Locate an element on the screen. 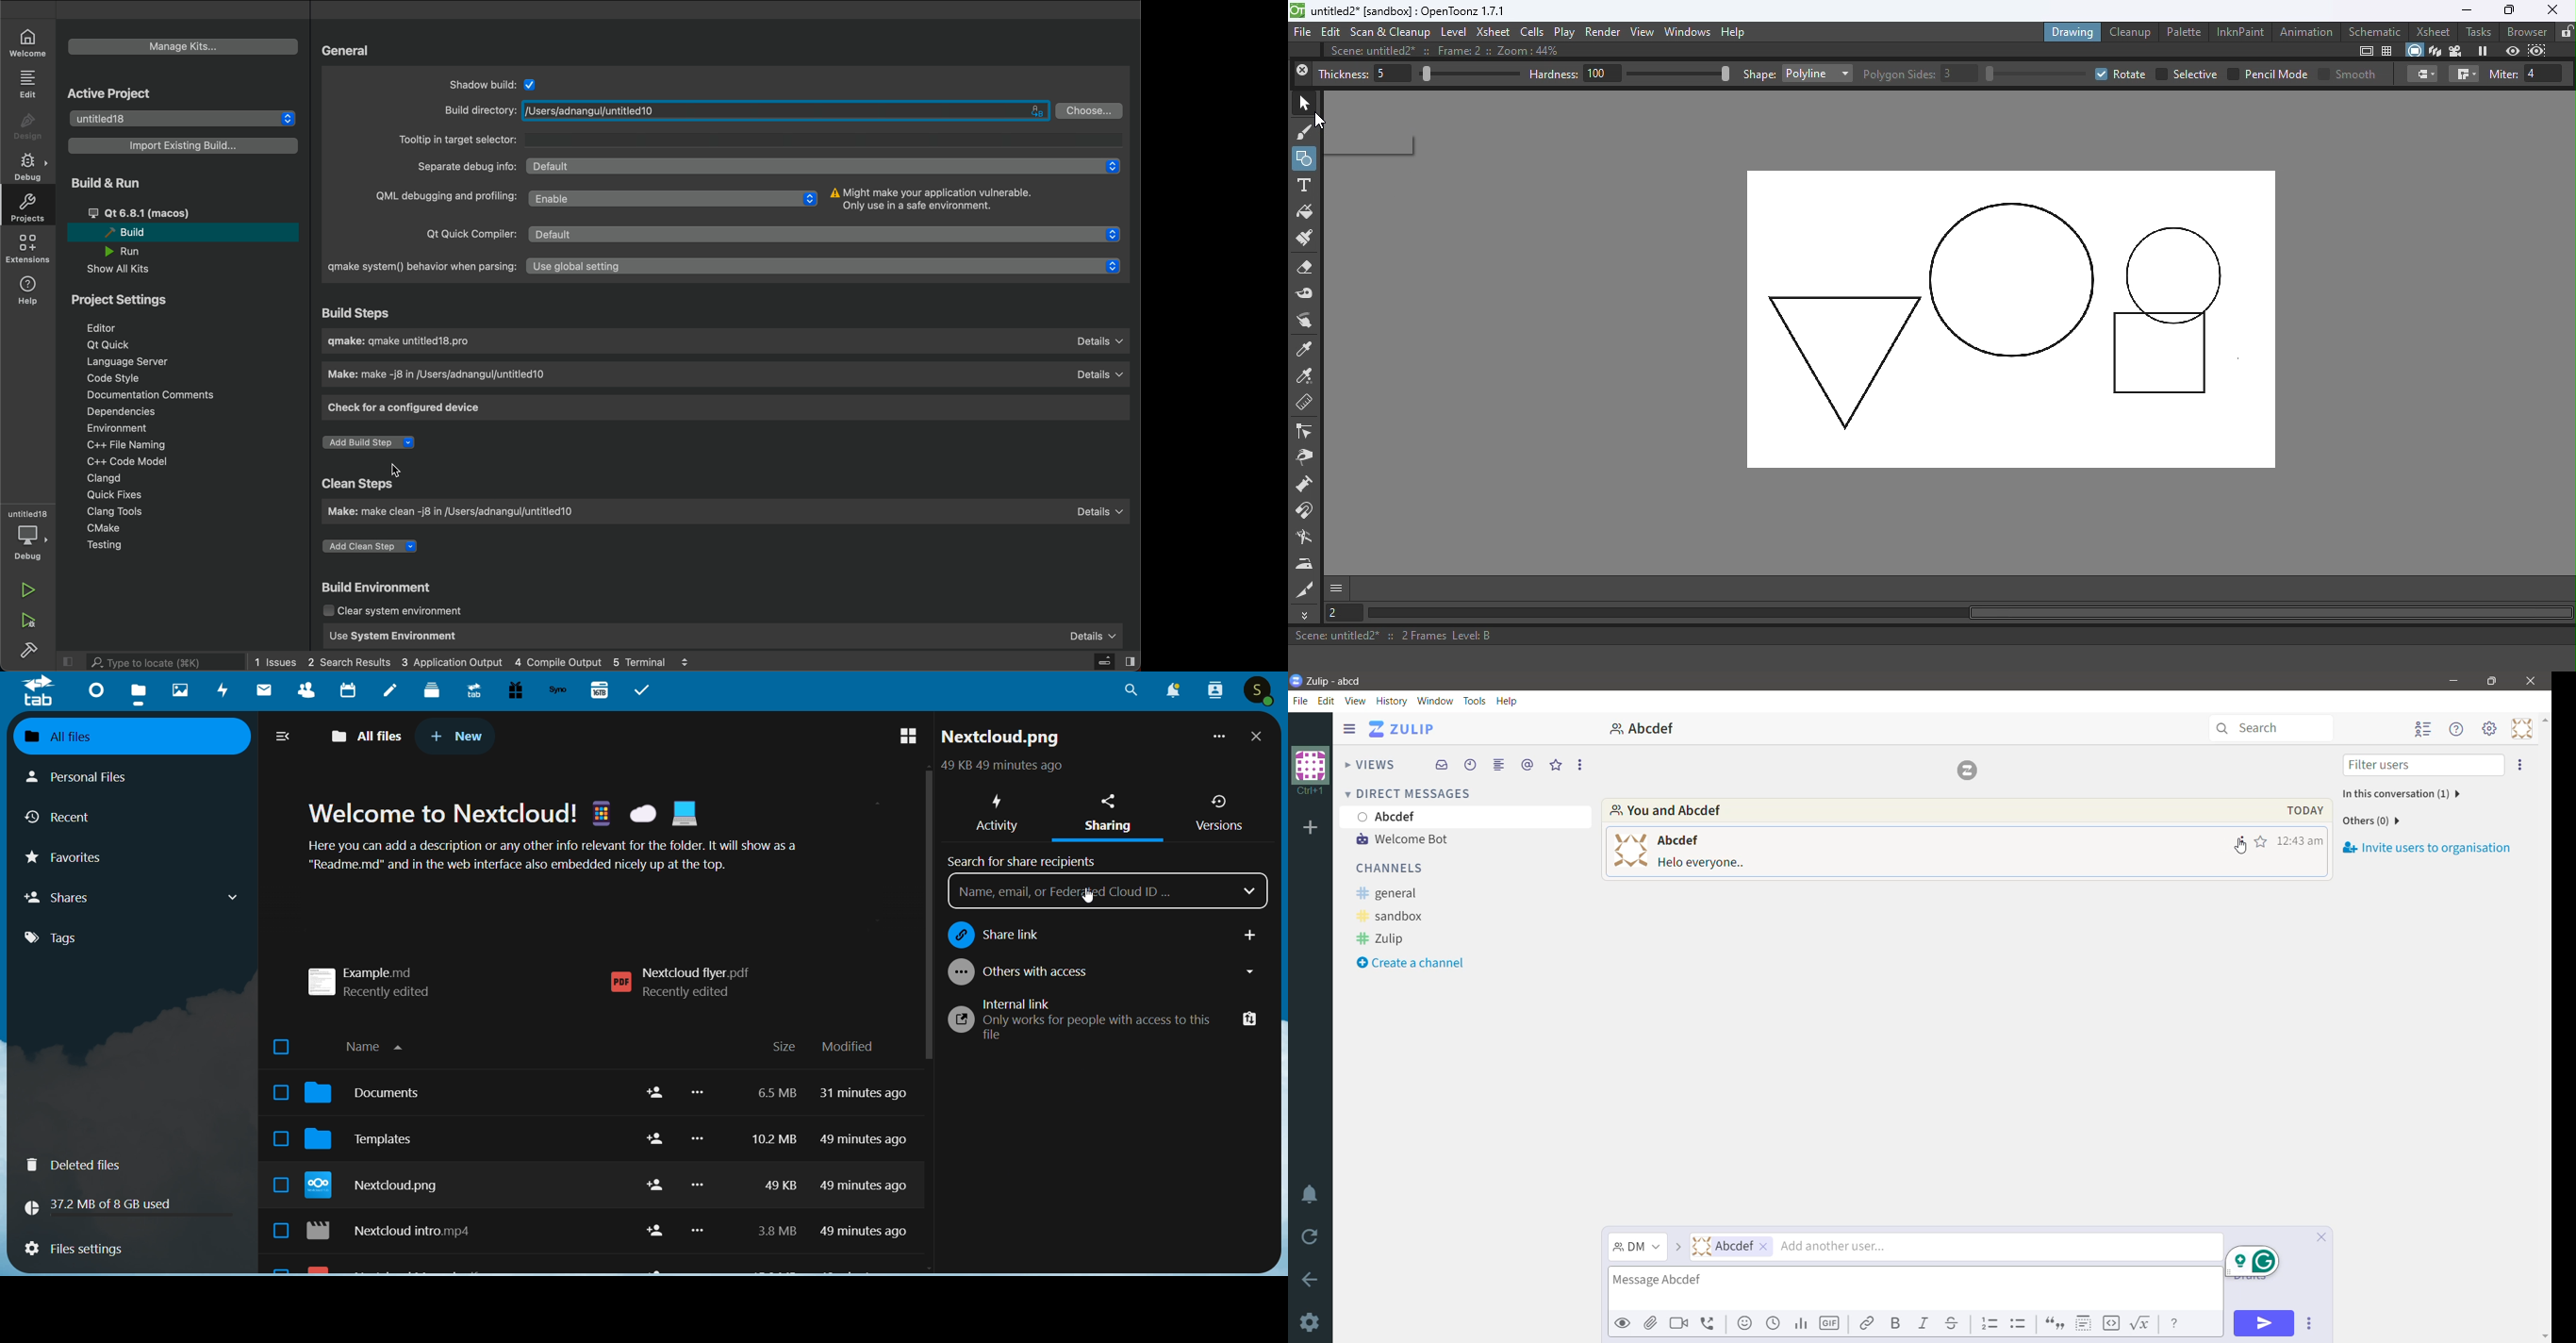 This screenshot has width=2576, height=1344. Message actions is located at coordinates (2239, 840).